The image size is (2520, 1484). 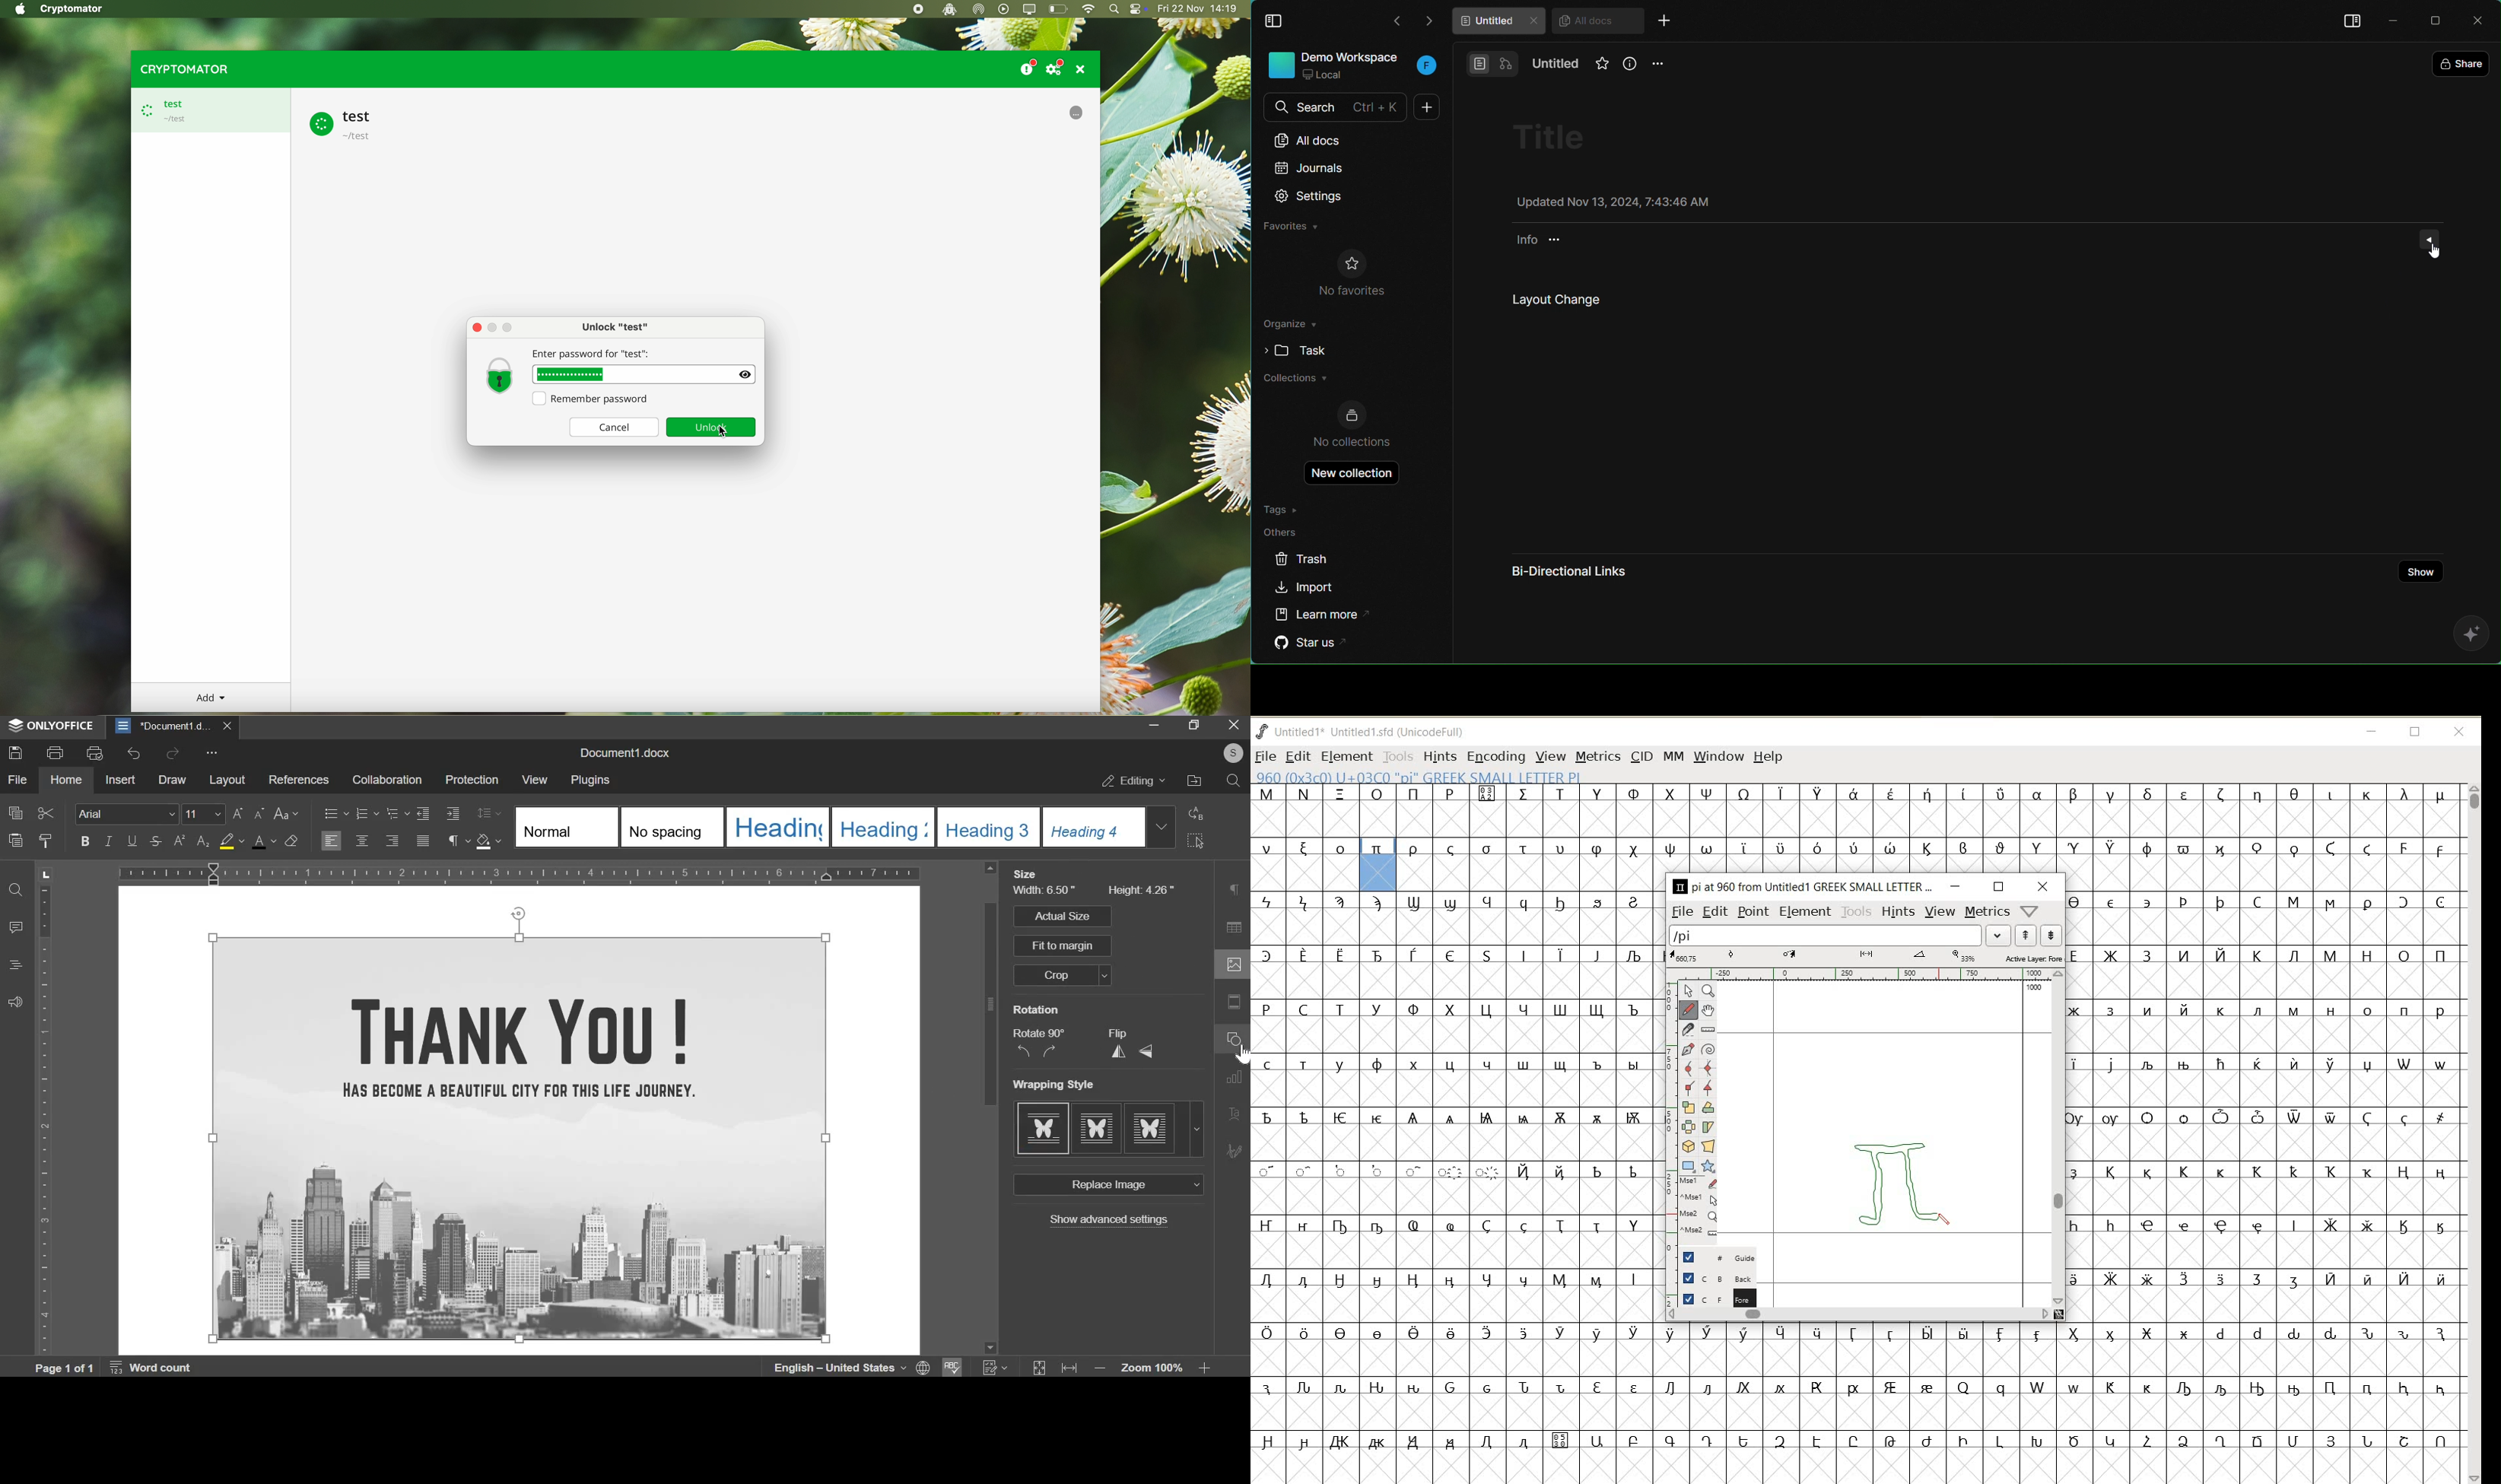 I want to click on Heading 3, so click(x=881, y=827).